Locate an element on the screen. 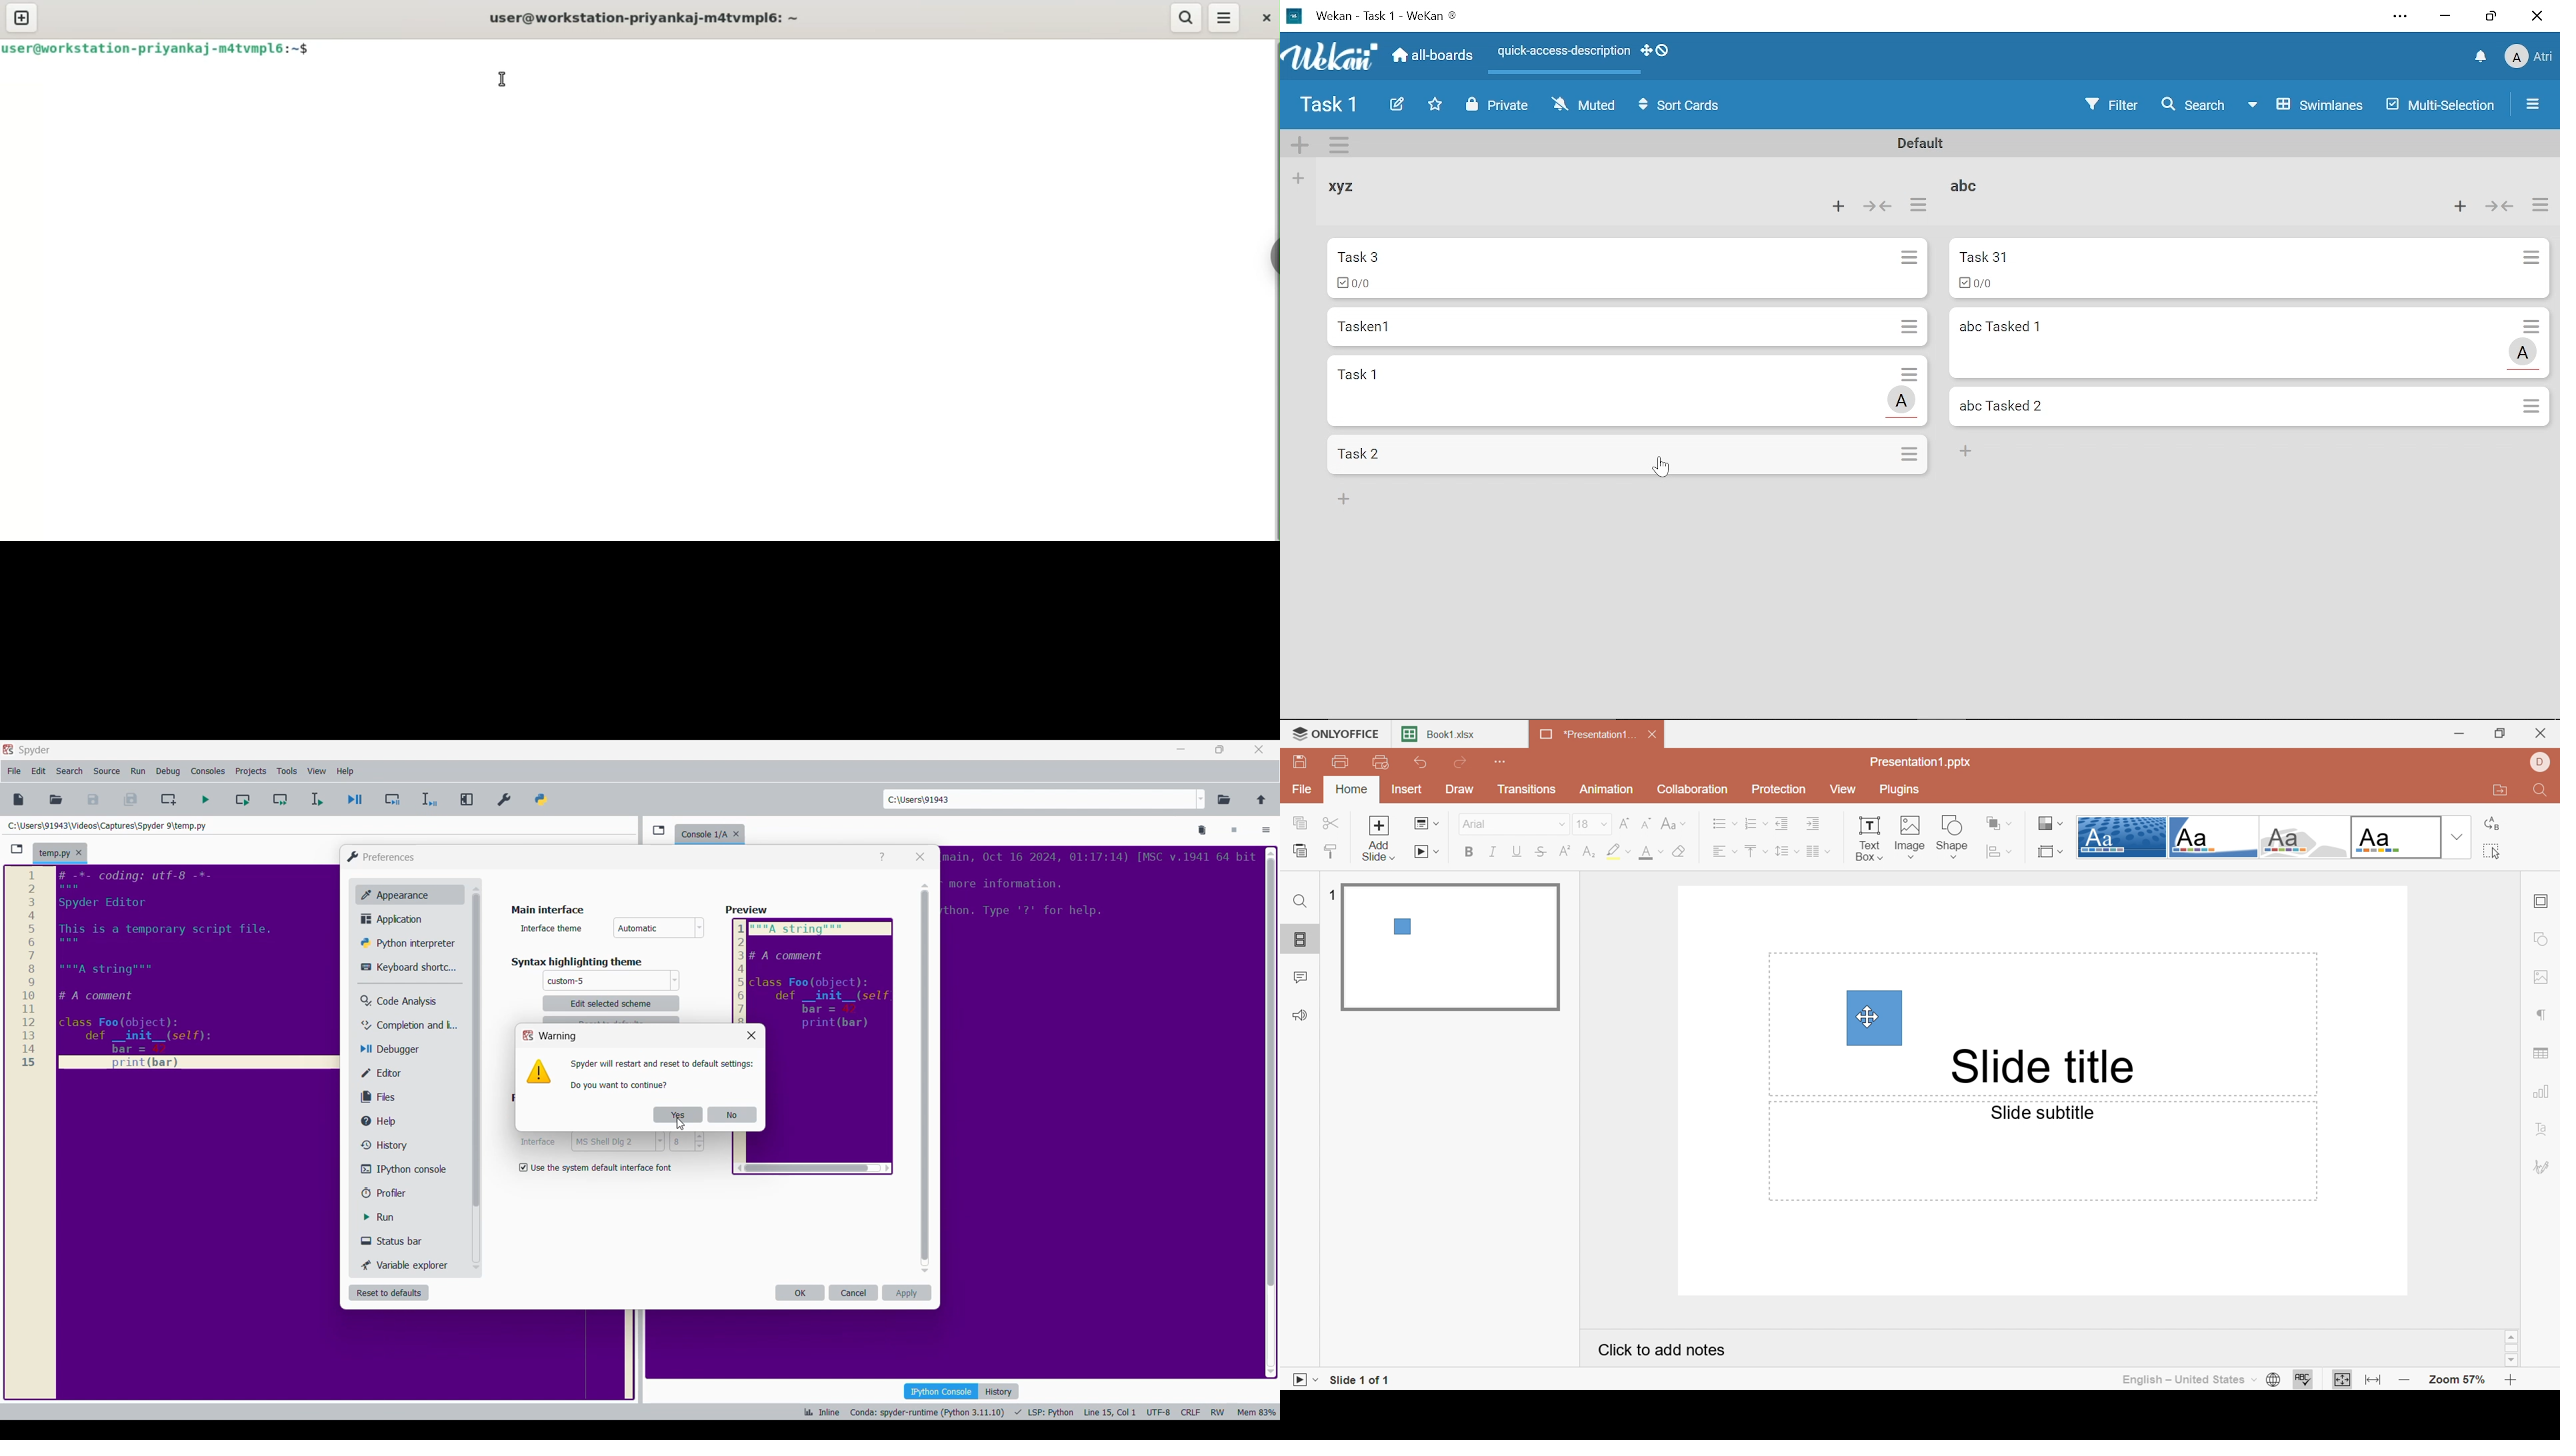 The height and width of the screenshot is (1456, 2576). Dotted is located at coordinates (2119, 836).